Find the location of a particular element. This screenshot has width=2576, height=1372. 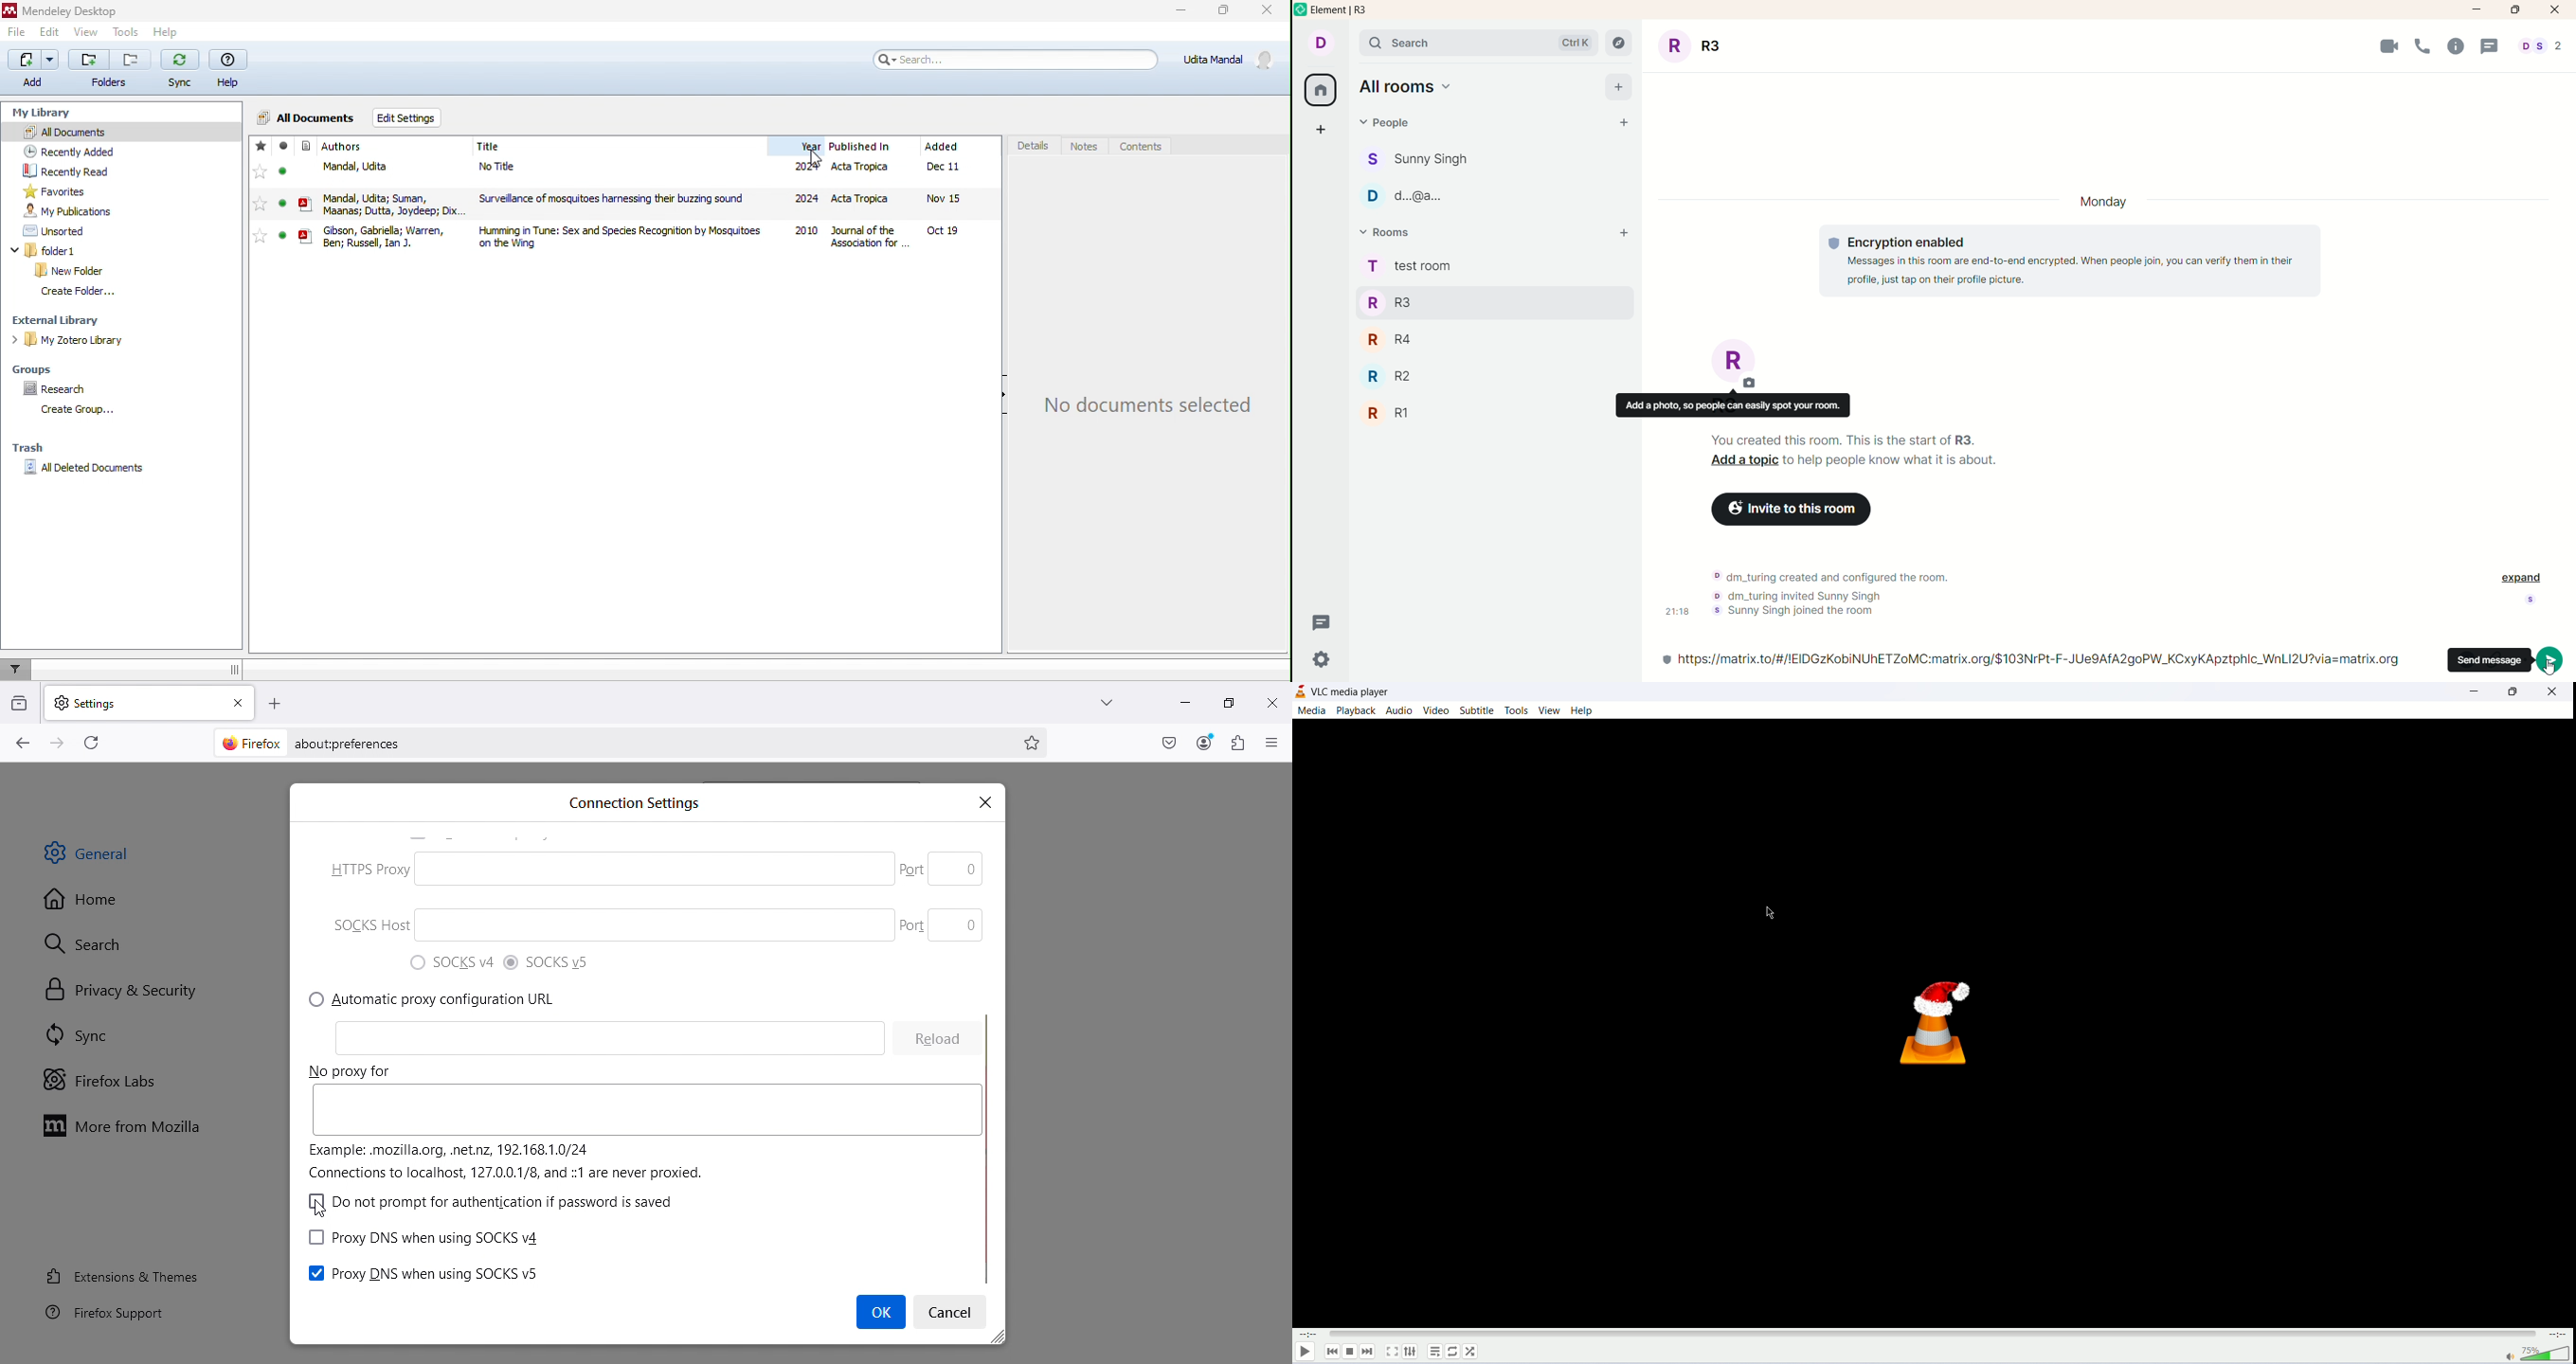

minimize is located at coordinates (2479, 8).